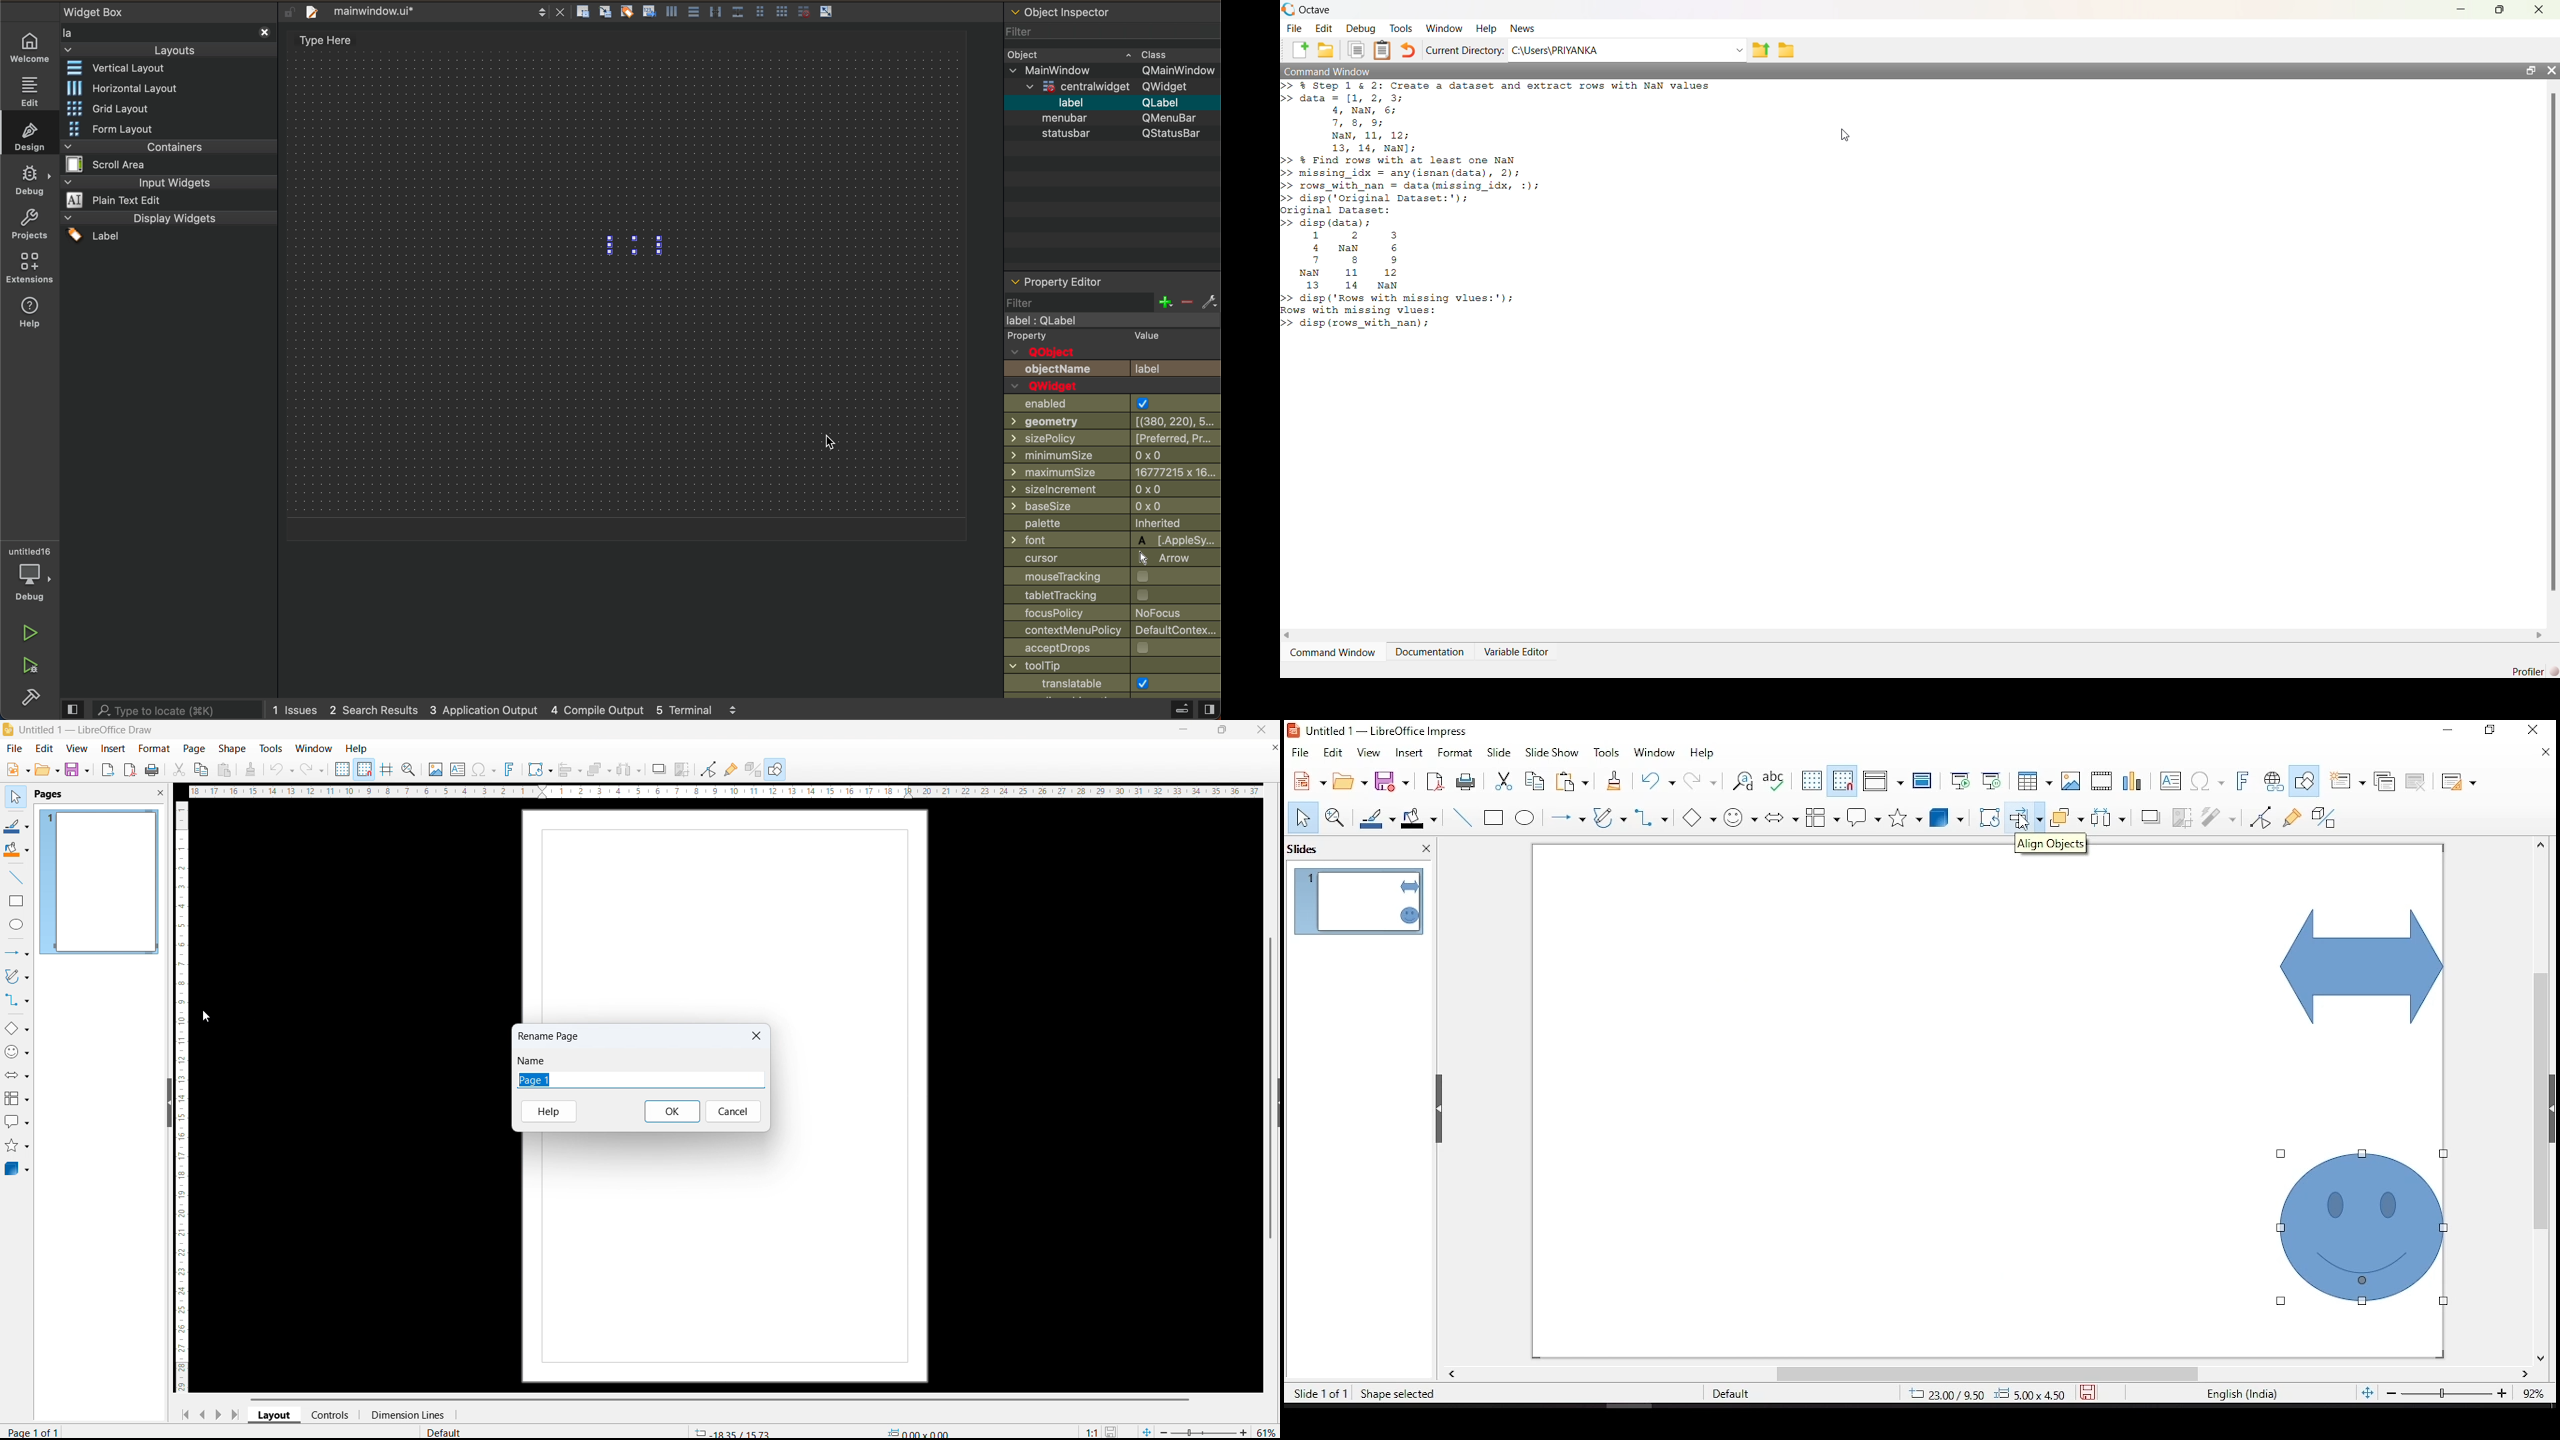 The image size is (2576, 1456). I want to click on insert hyperlink, so click(2274, 783).